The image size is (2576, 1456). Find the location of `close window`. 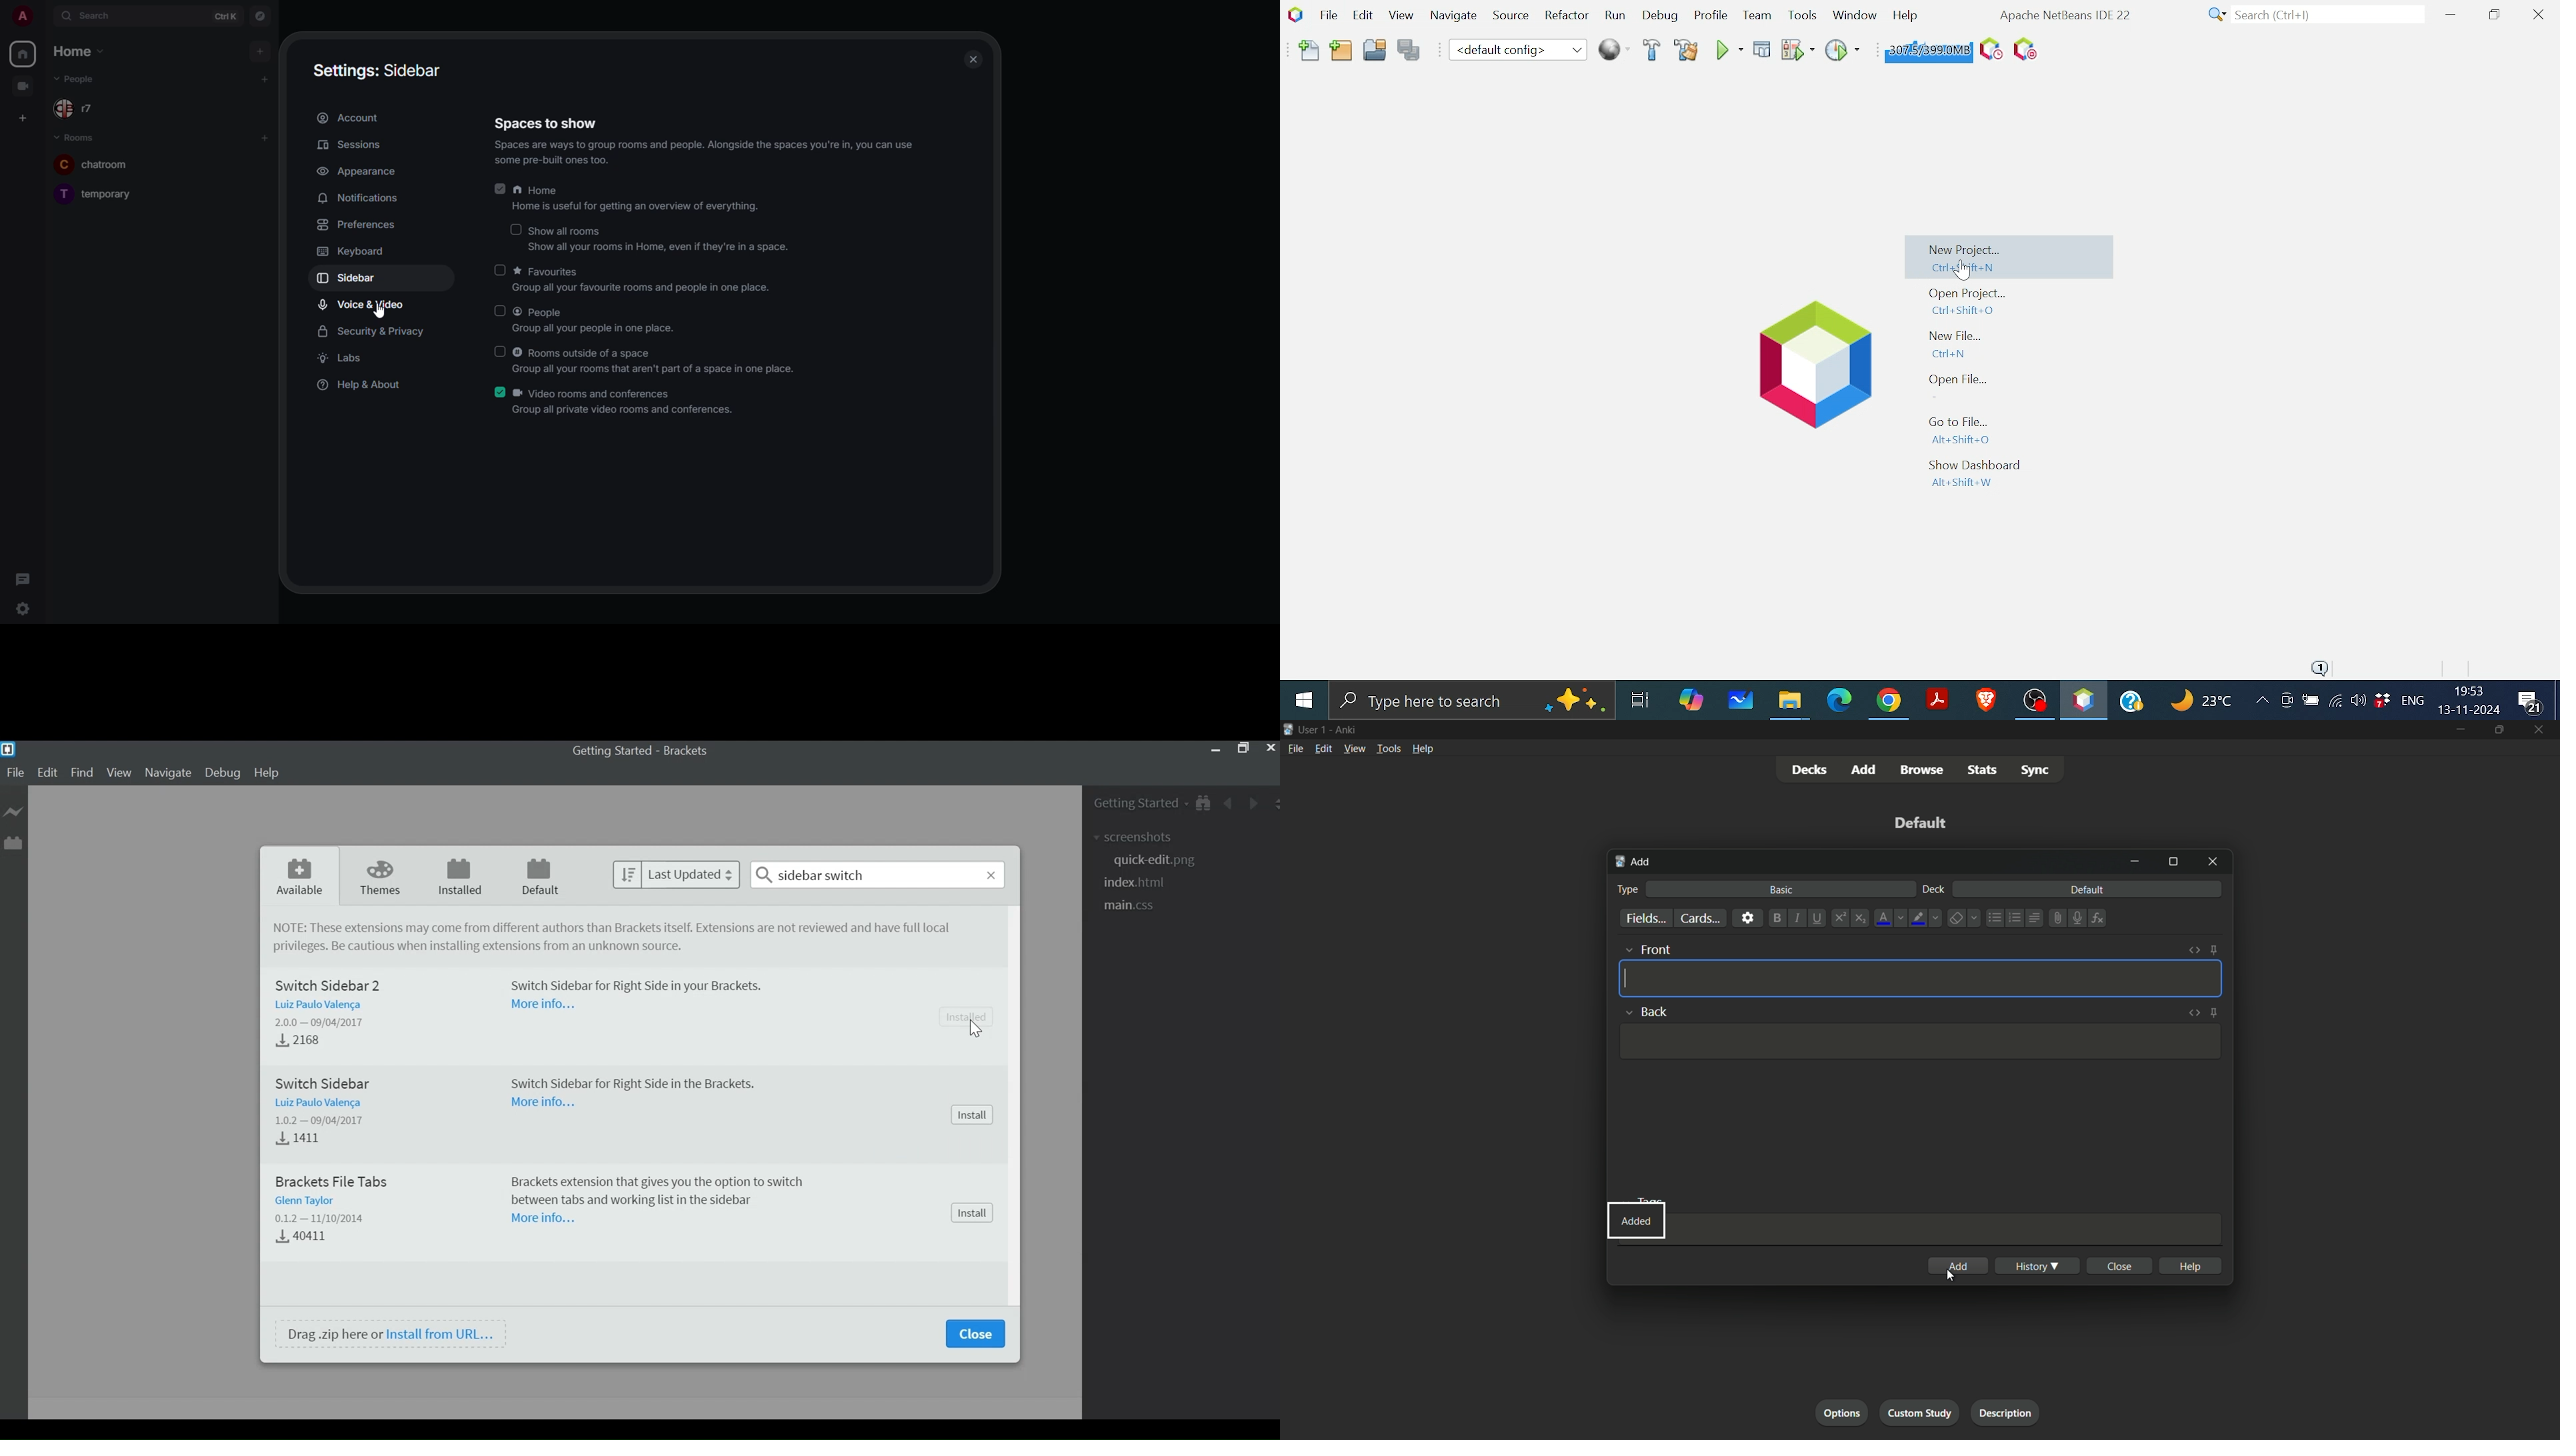

close window is located at coordinates (2211, 863).